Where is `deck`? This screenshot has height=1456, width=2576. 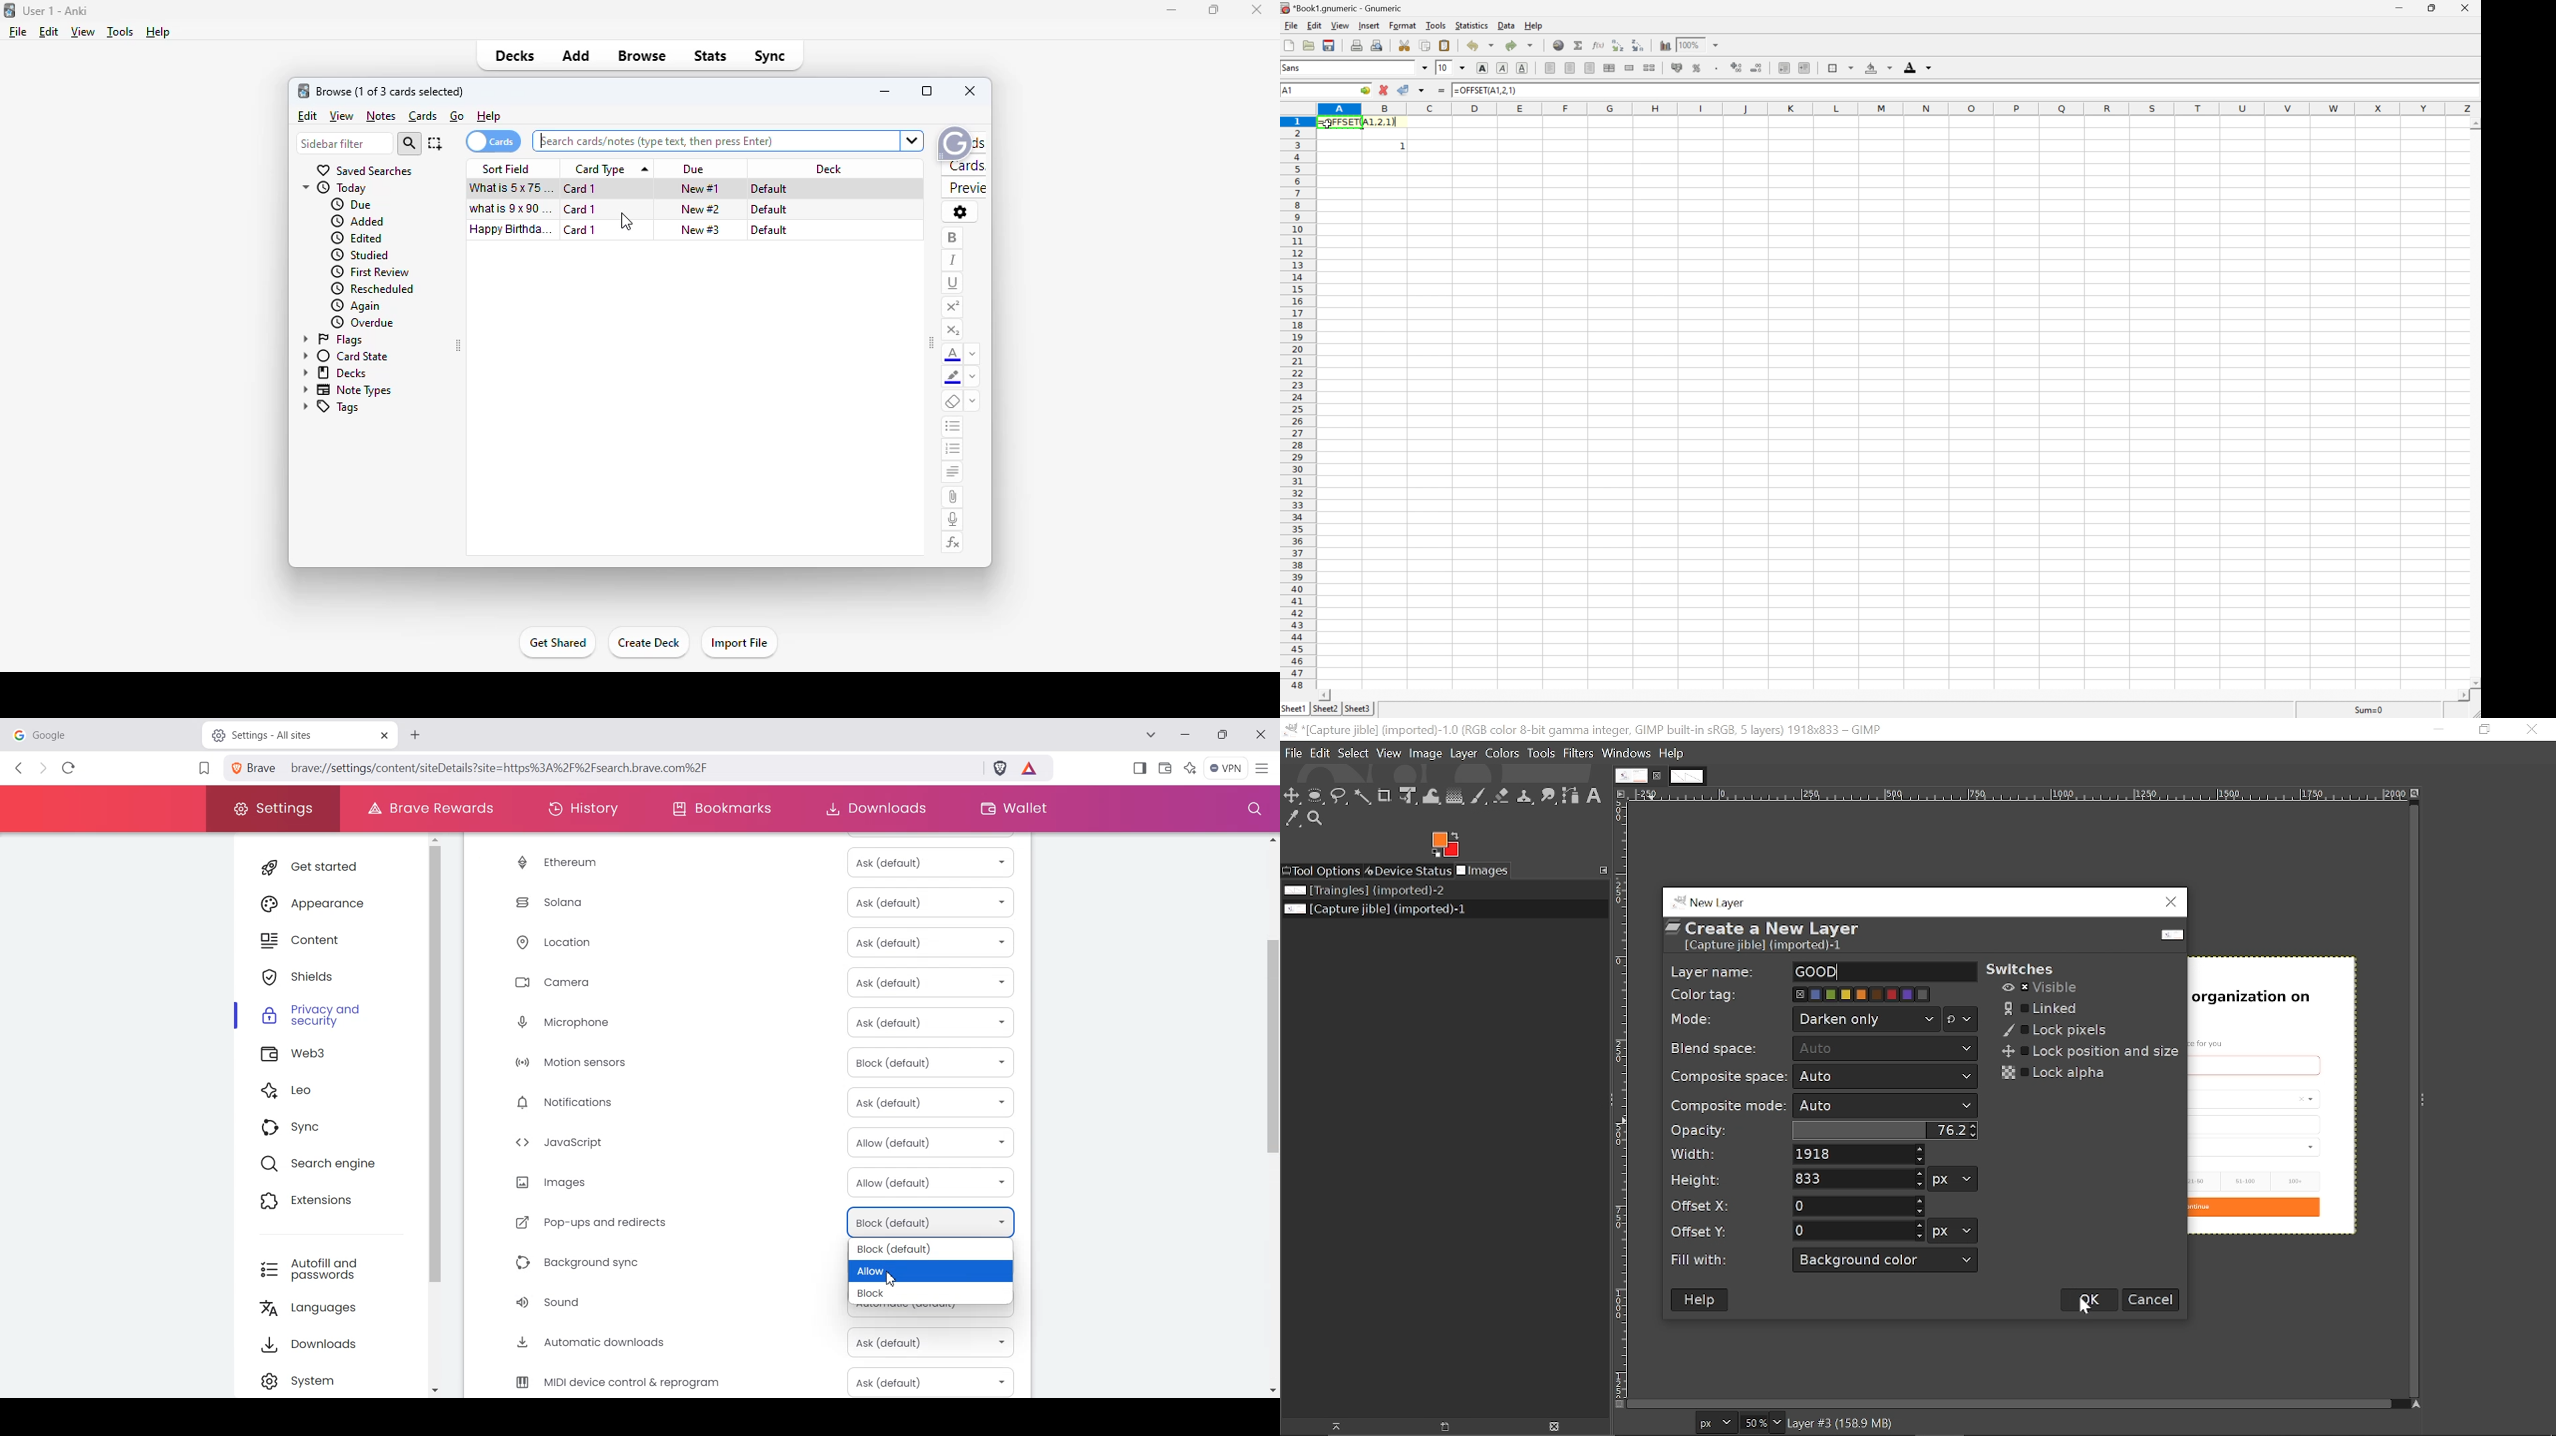 deck is located at coordinates (828, 170).